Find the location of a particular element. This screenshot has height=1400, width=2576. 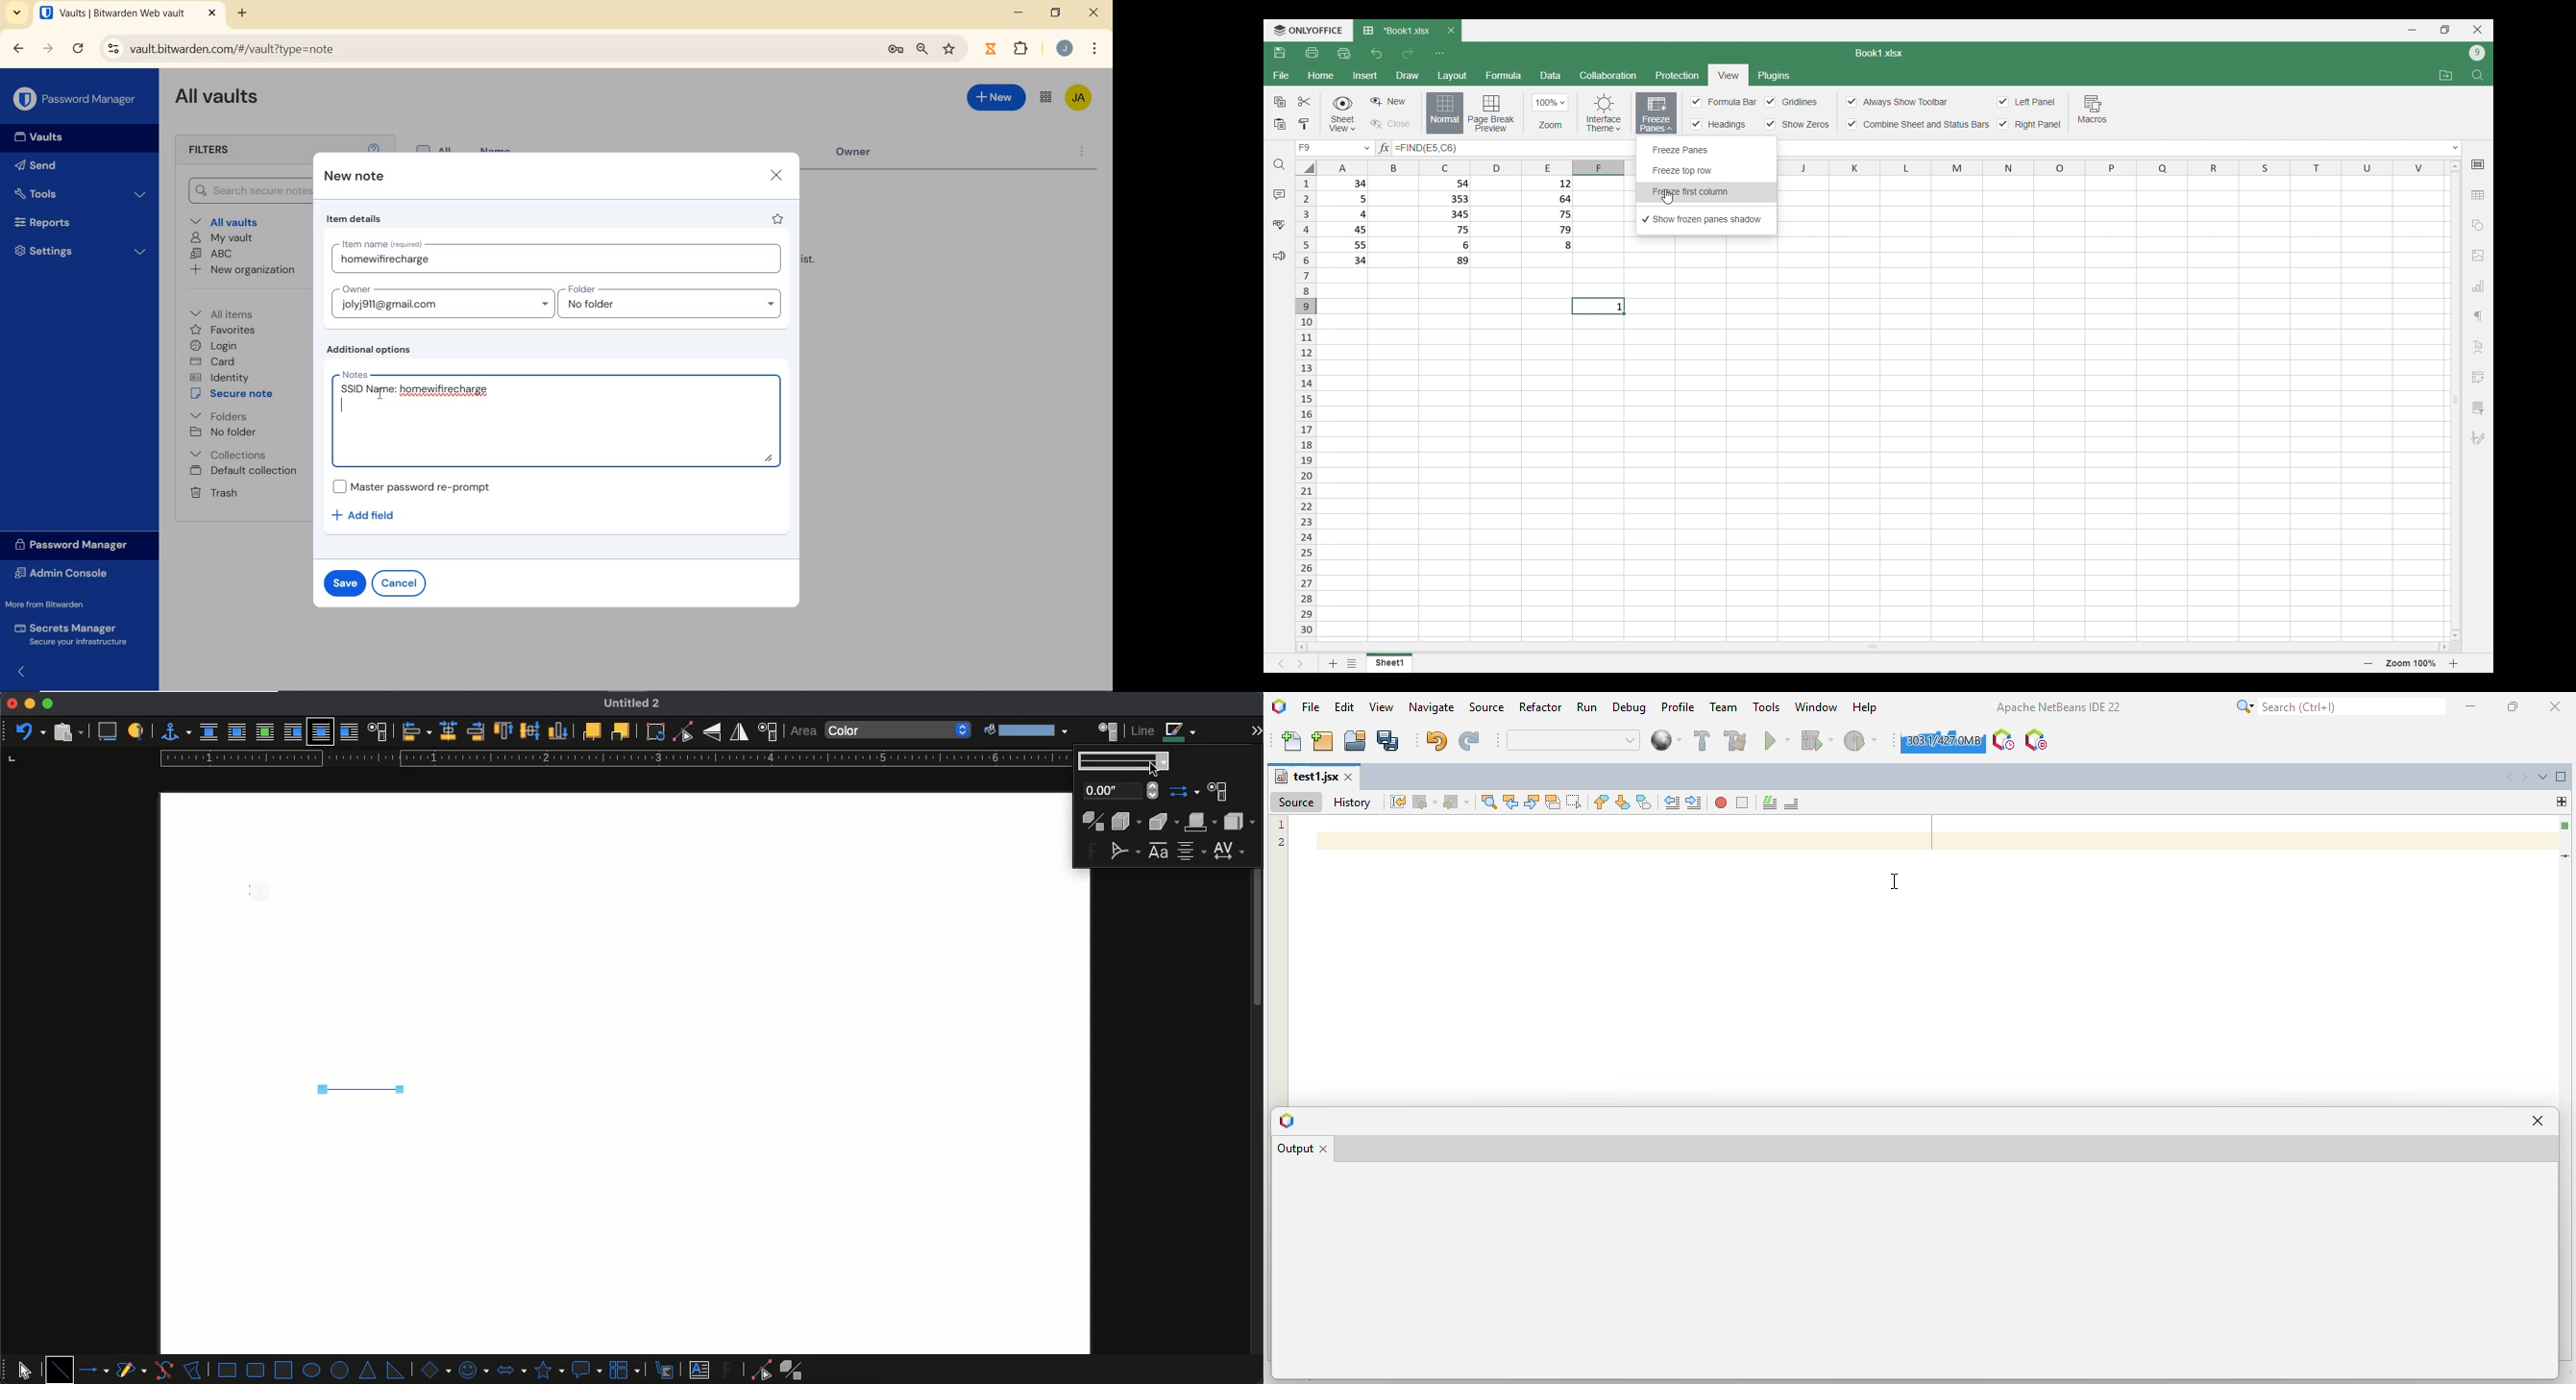

close is located at coordinates (11, 703).